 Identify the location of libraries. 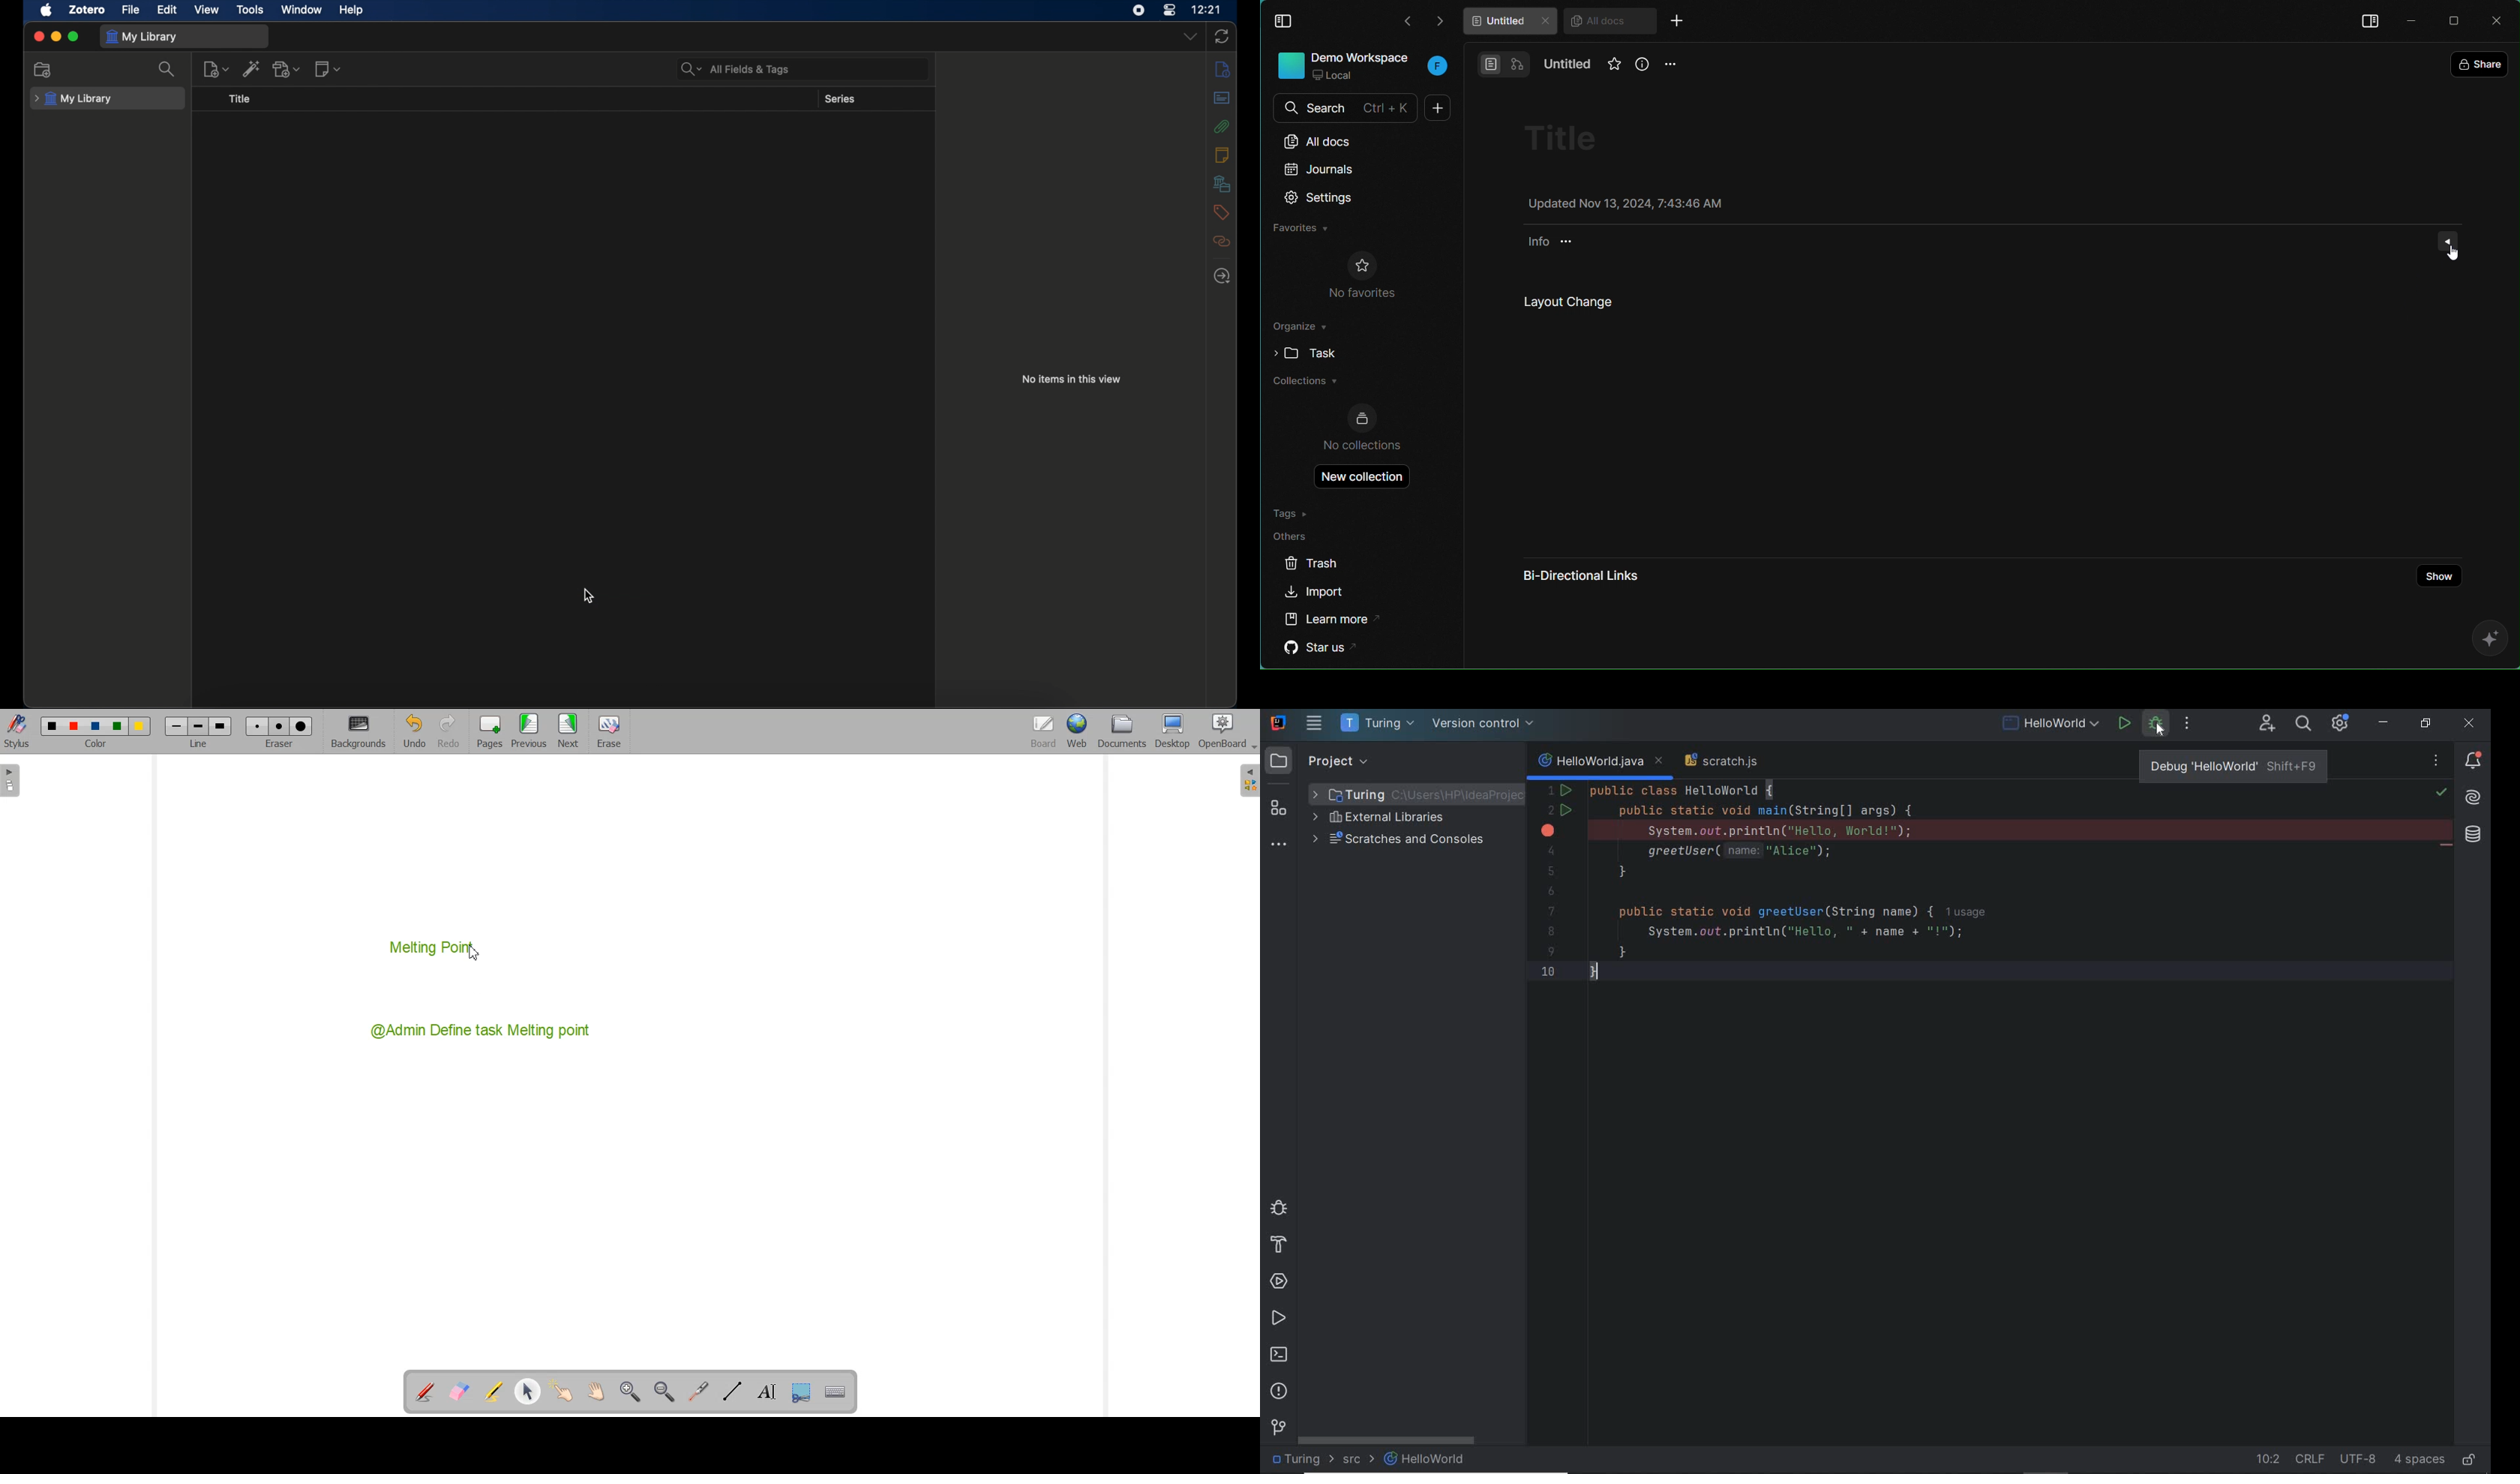
(1222, 184).